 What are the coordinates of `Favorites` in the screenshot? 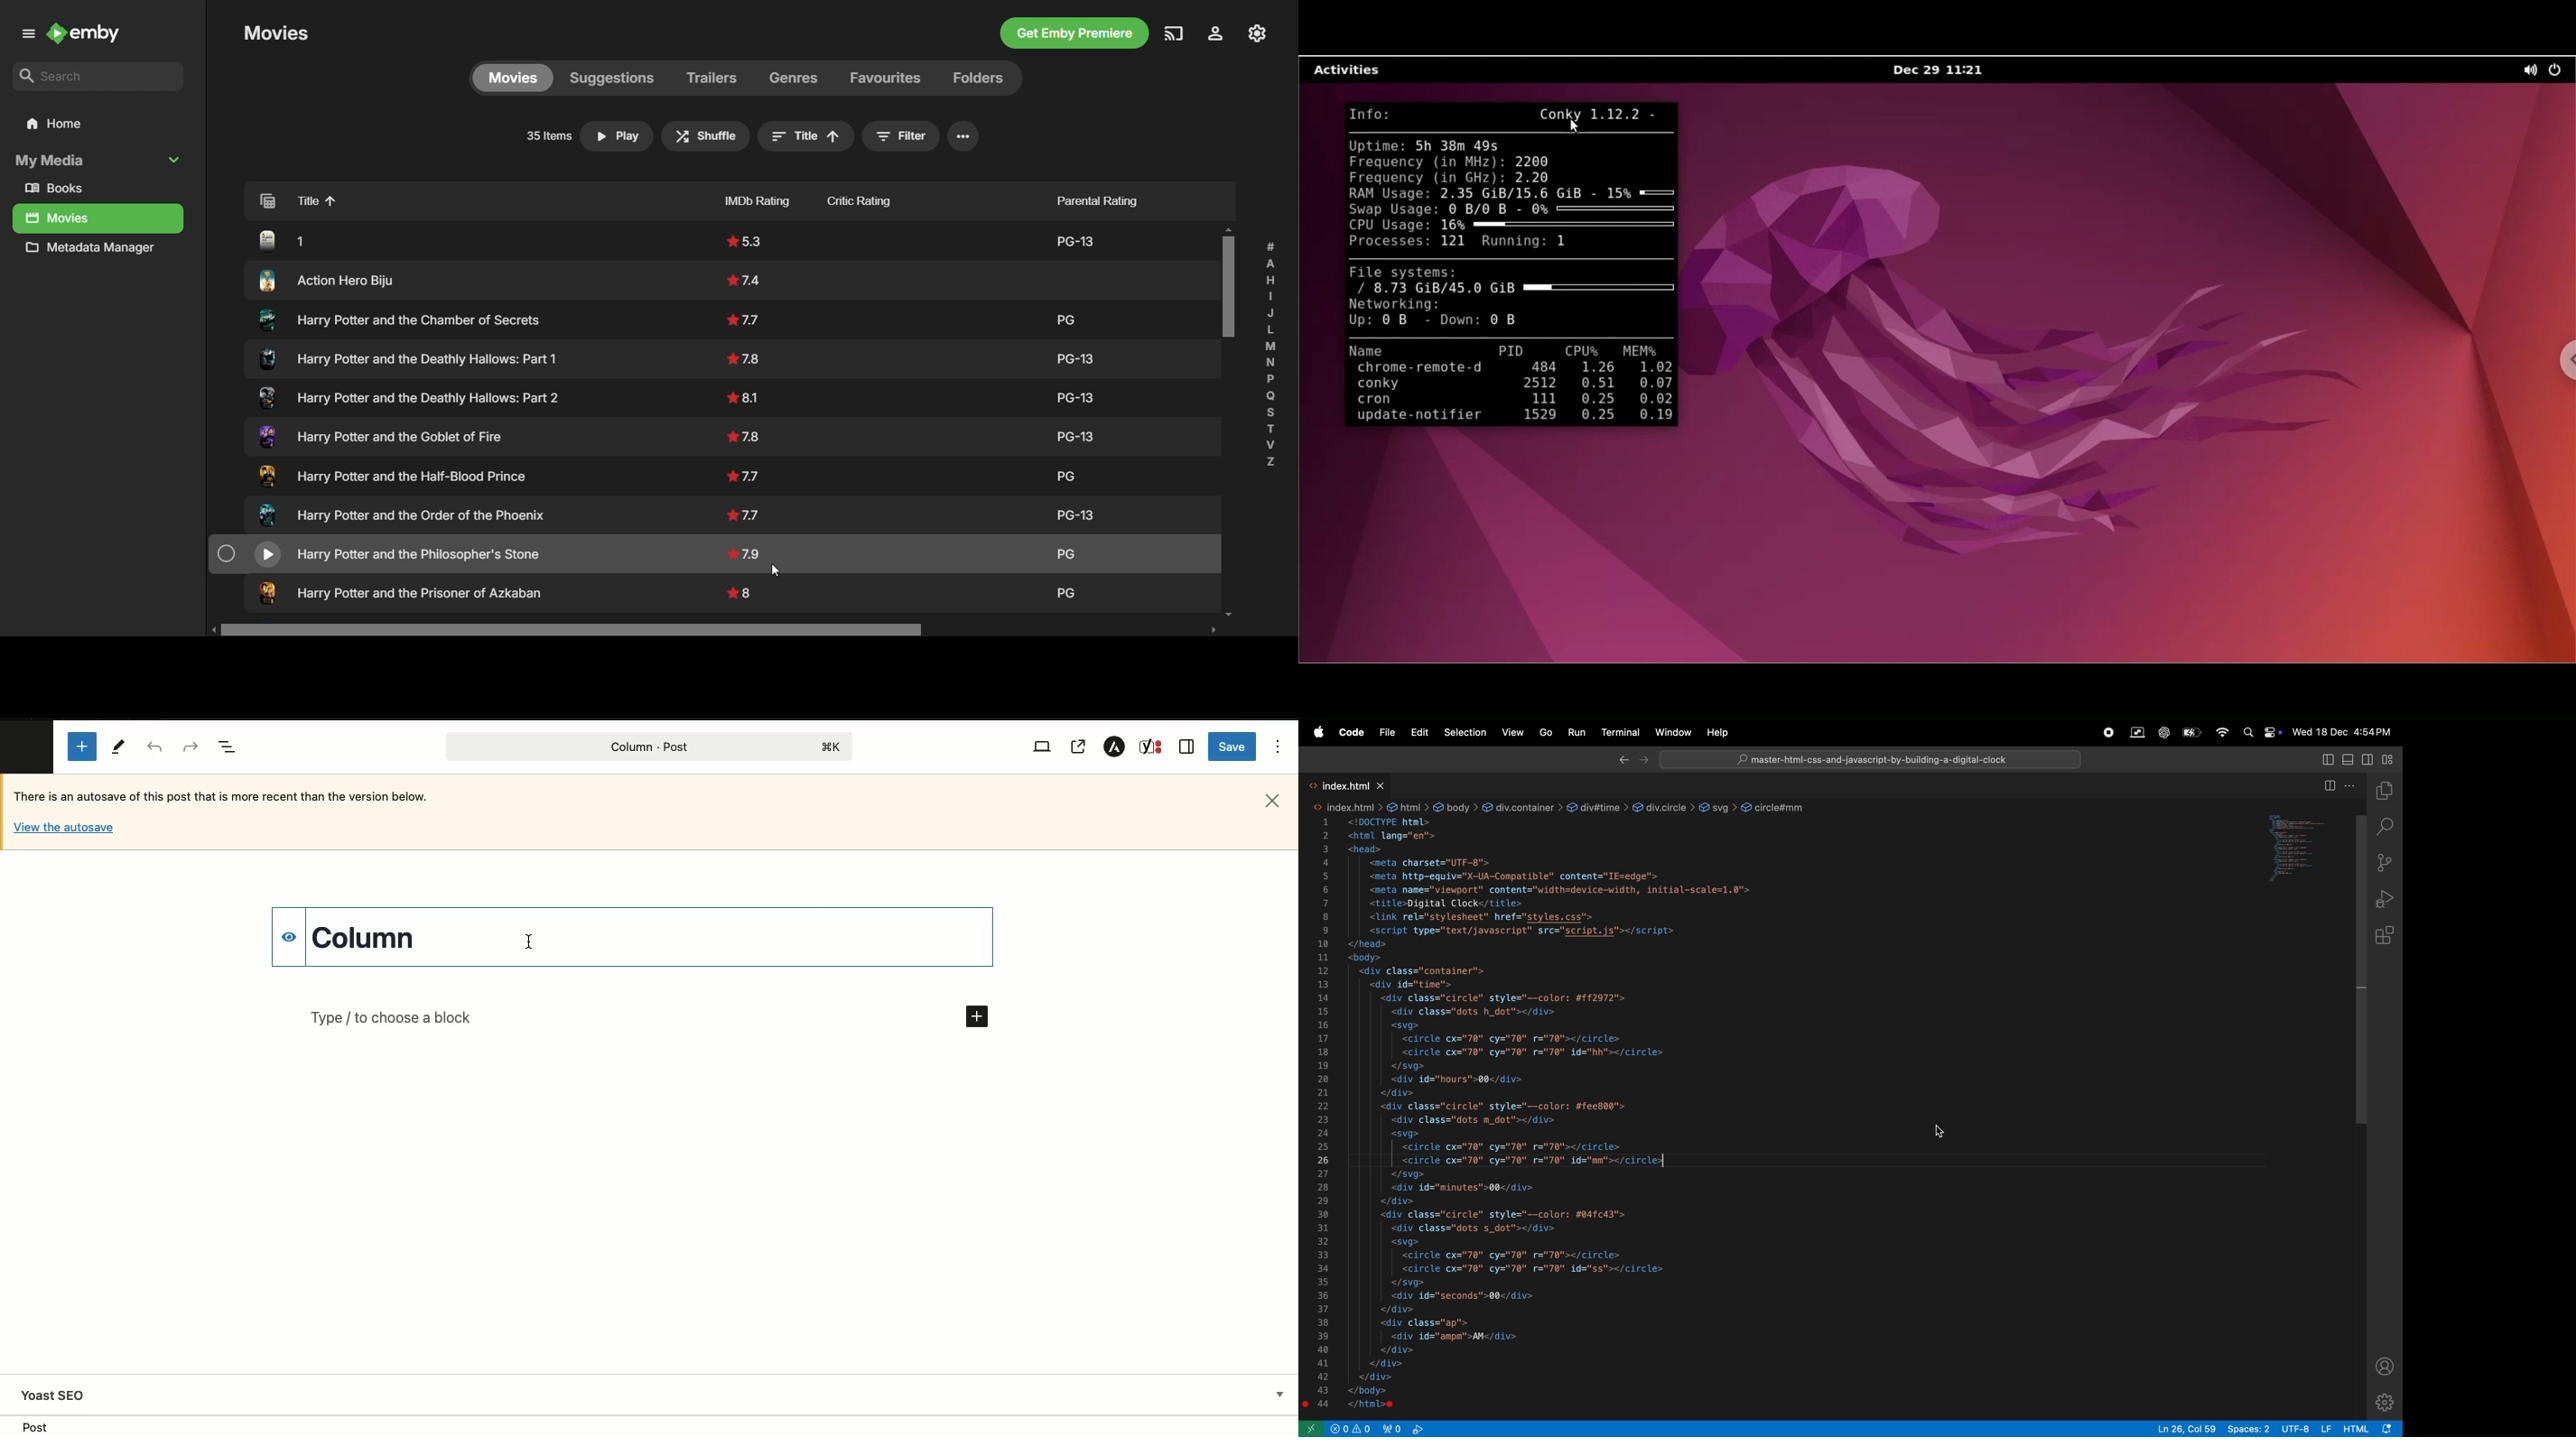 It's located at (883, 76).